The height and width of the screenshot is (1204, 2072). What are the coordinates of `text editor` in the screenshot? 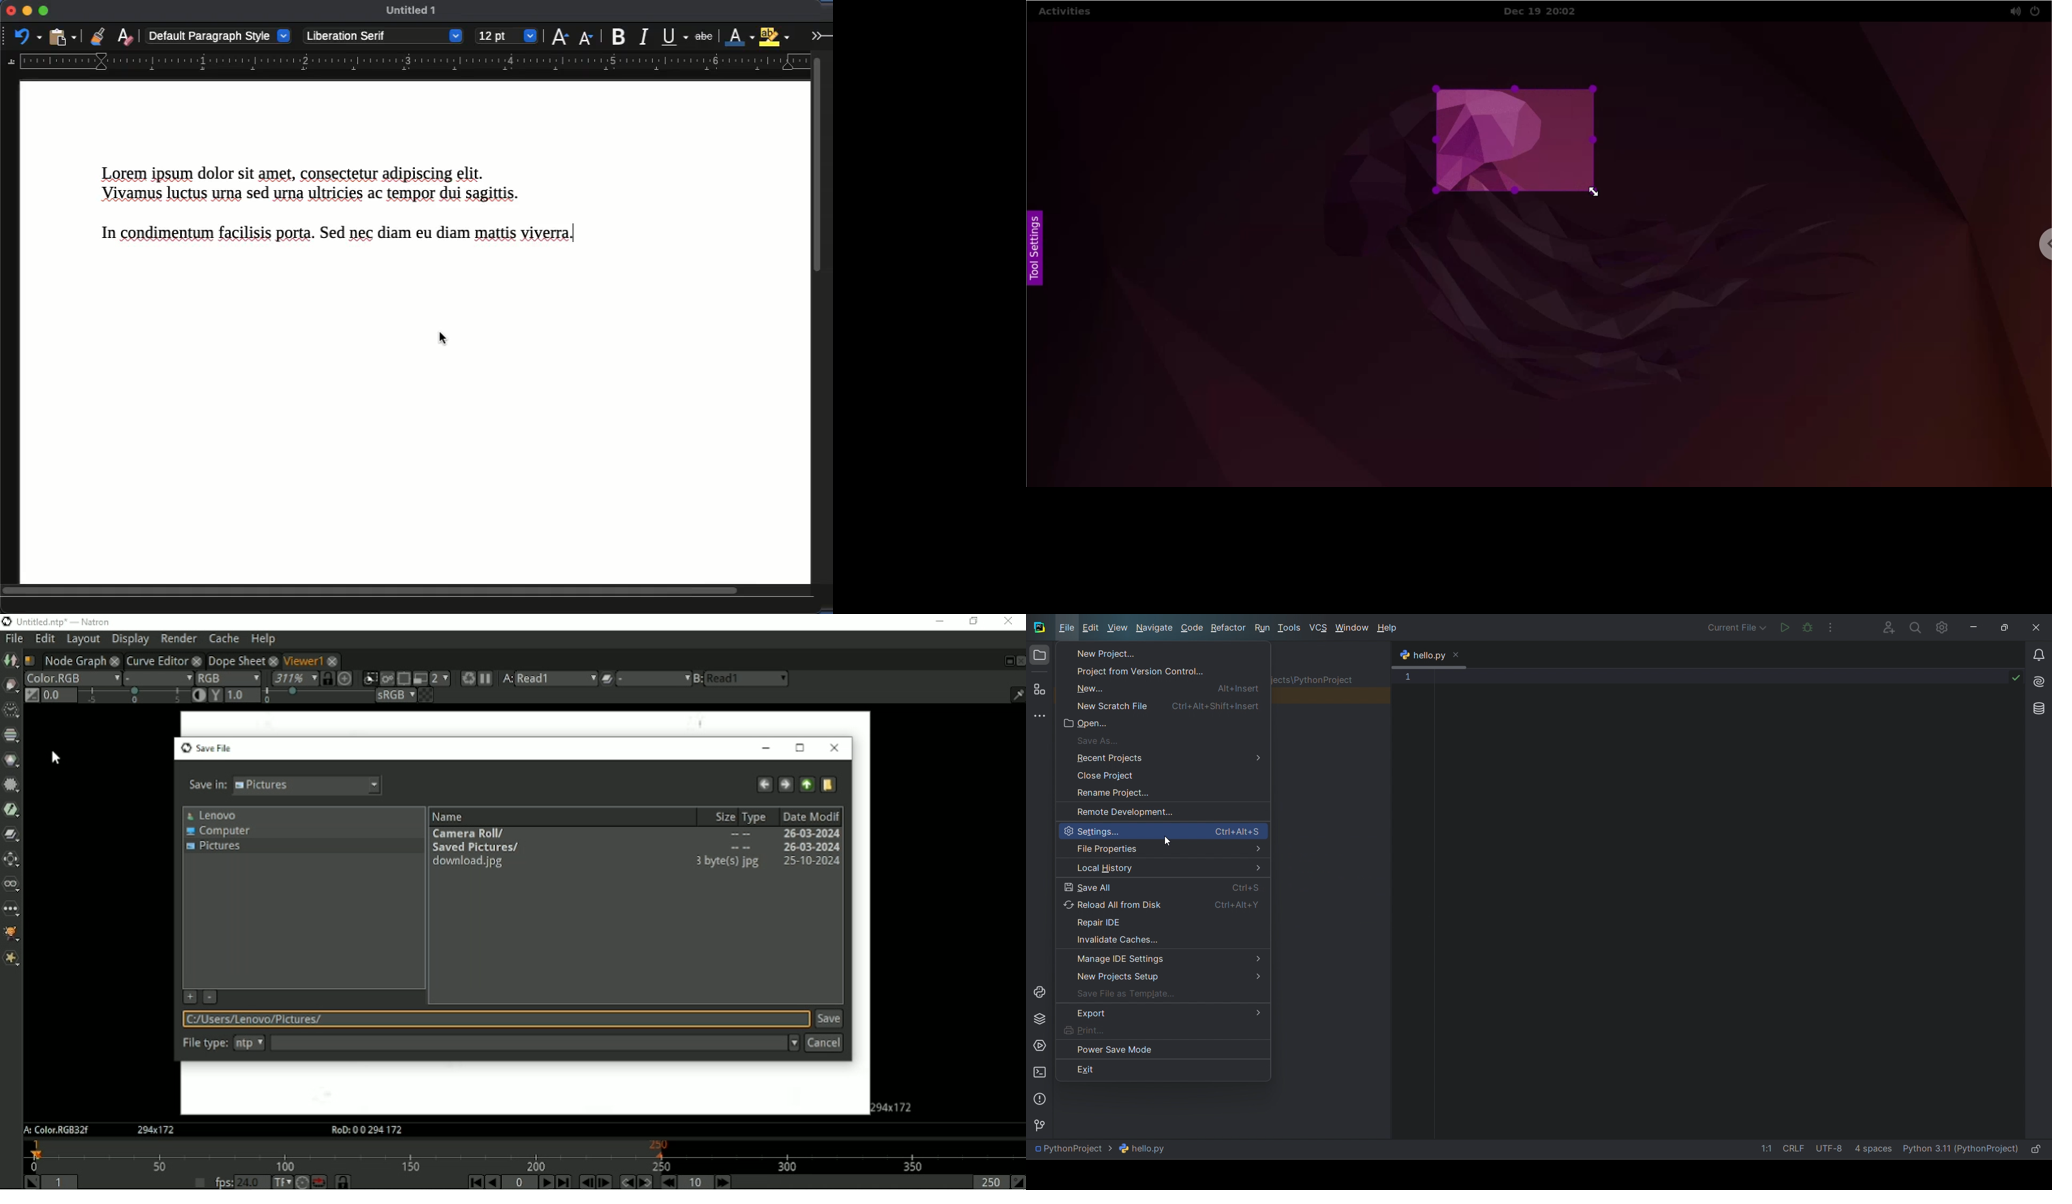 It's located at (1722, 900).